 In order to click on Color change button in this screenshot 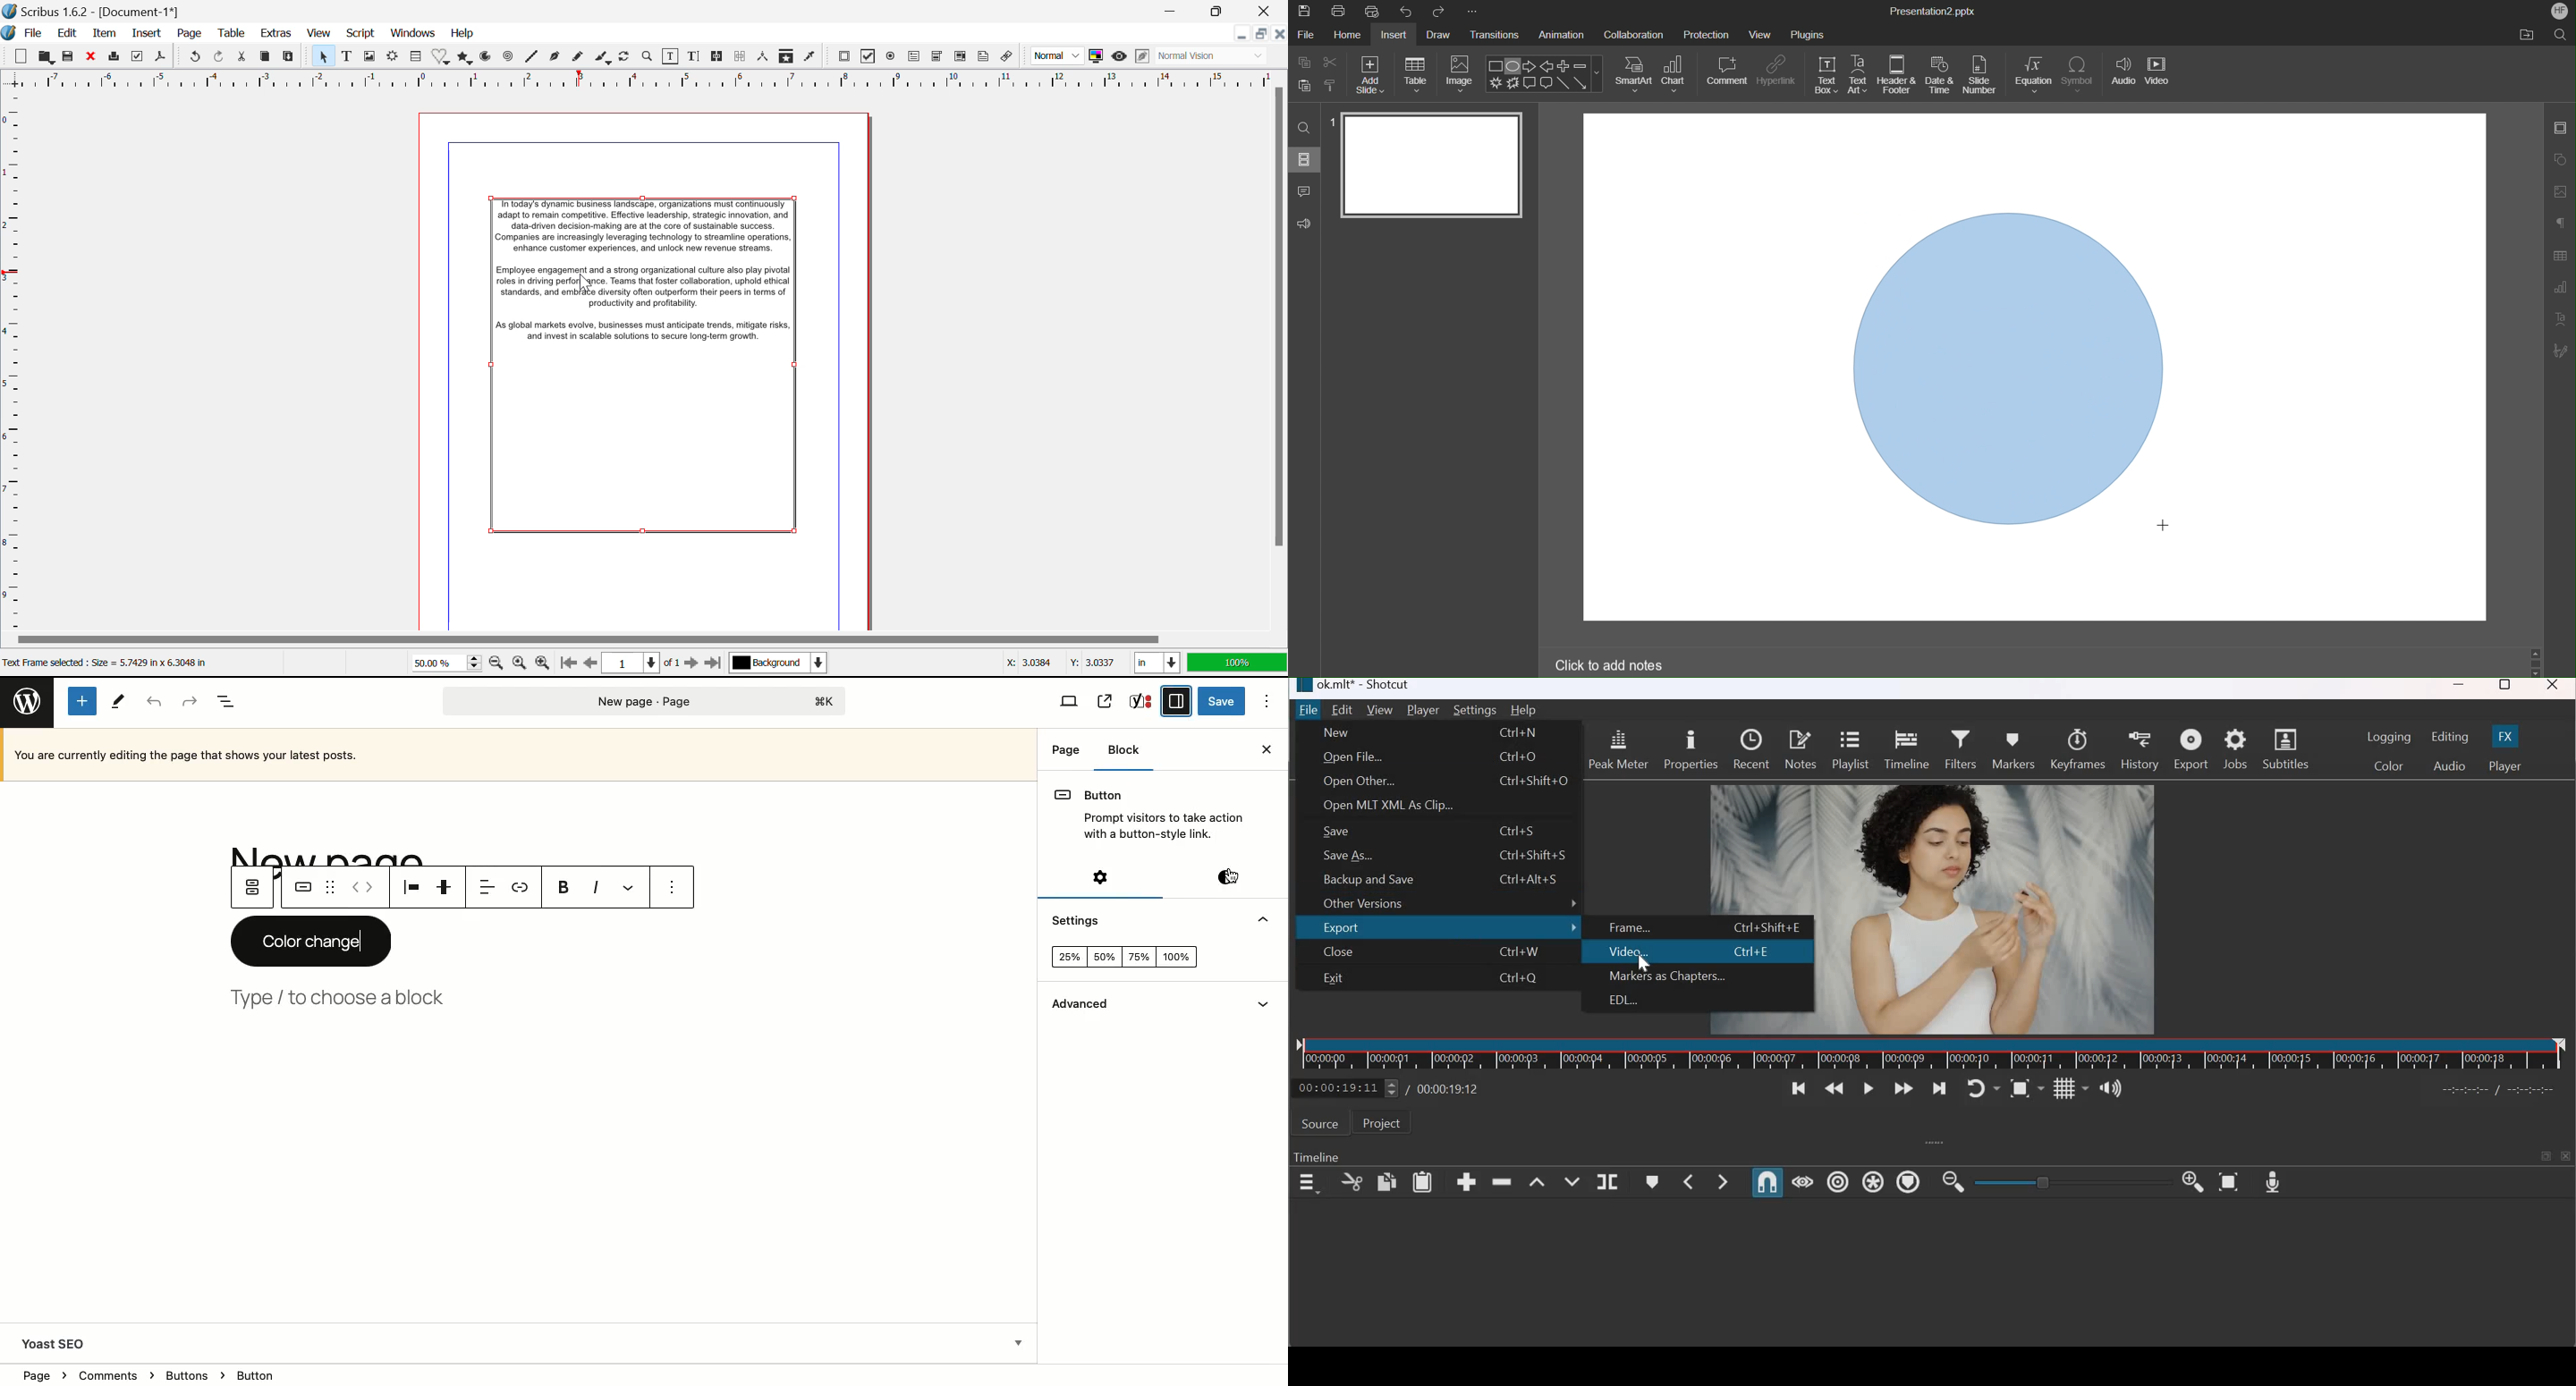, I will do `click(309, 942)`.